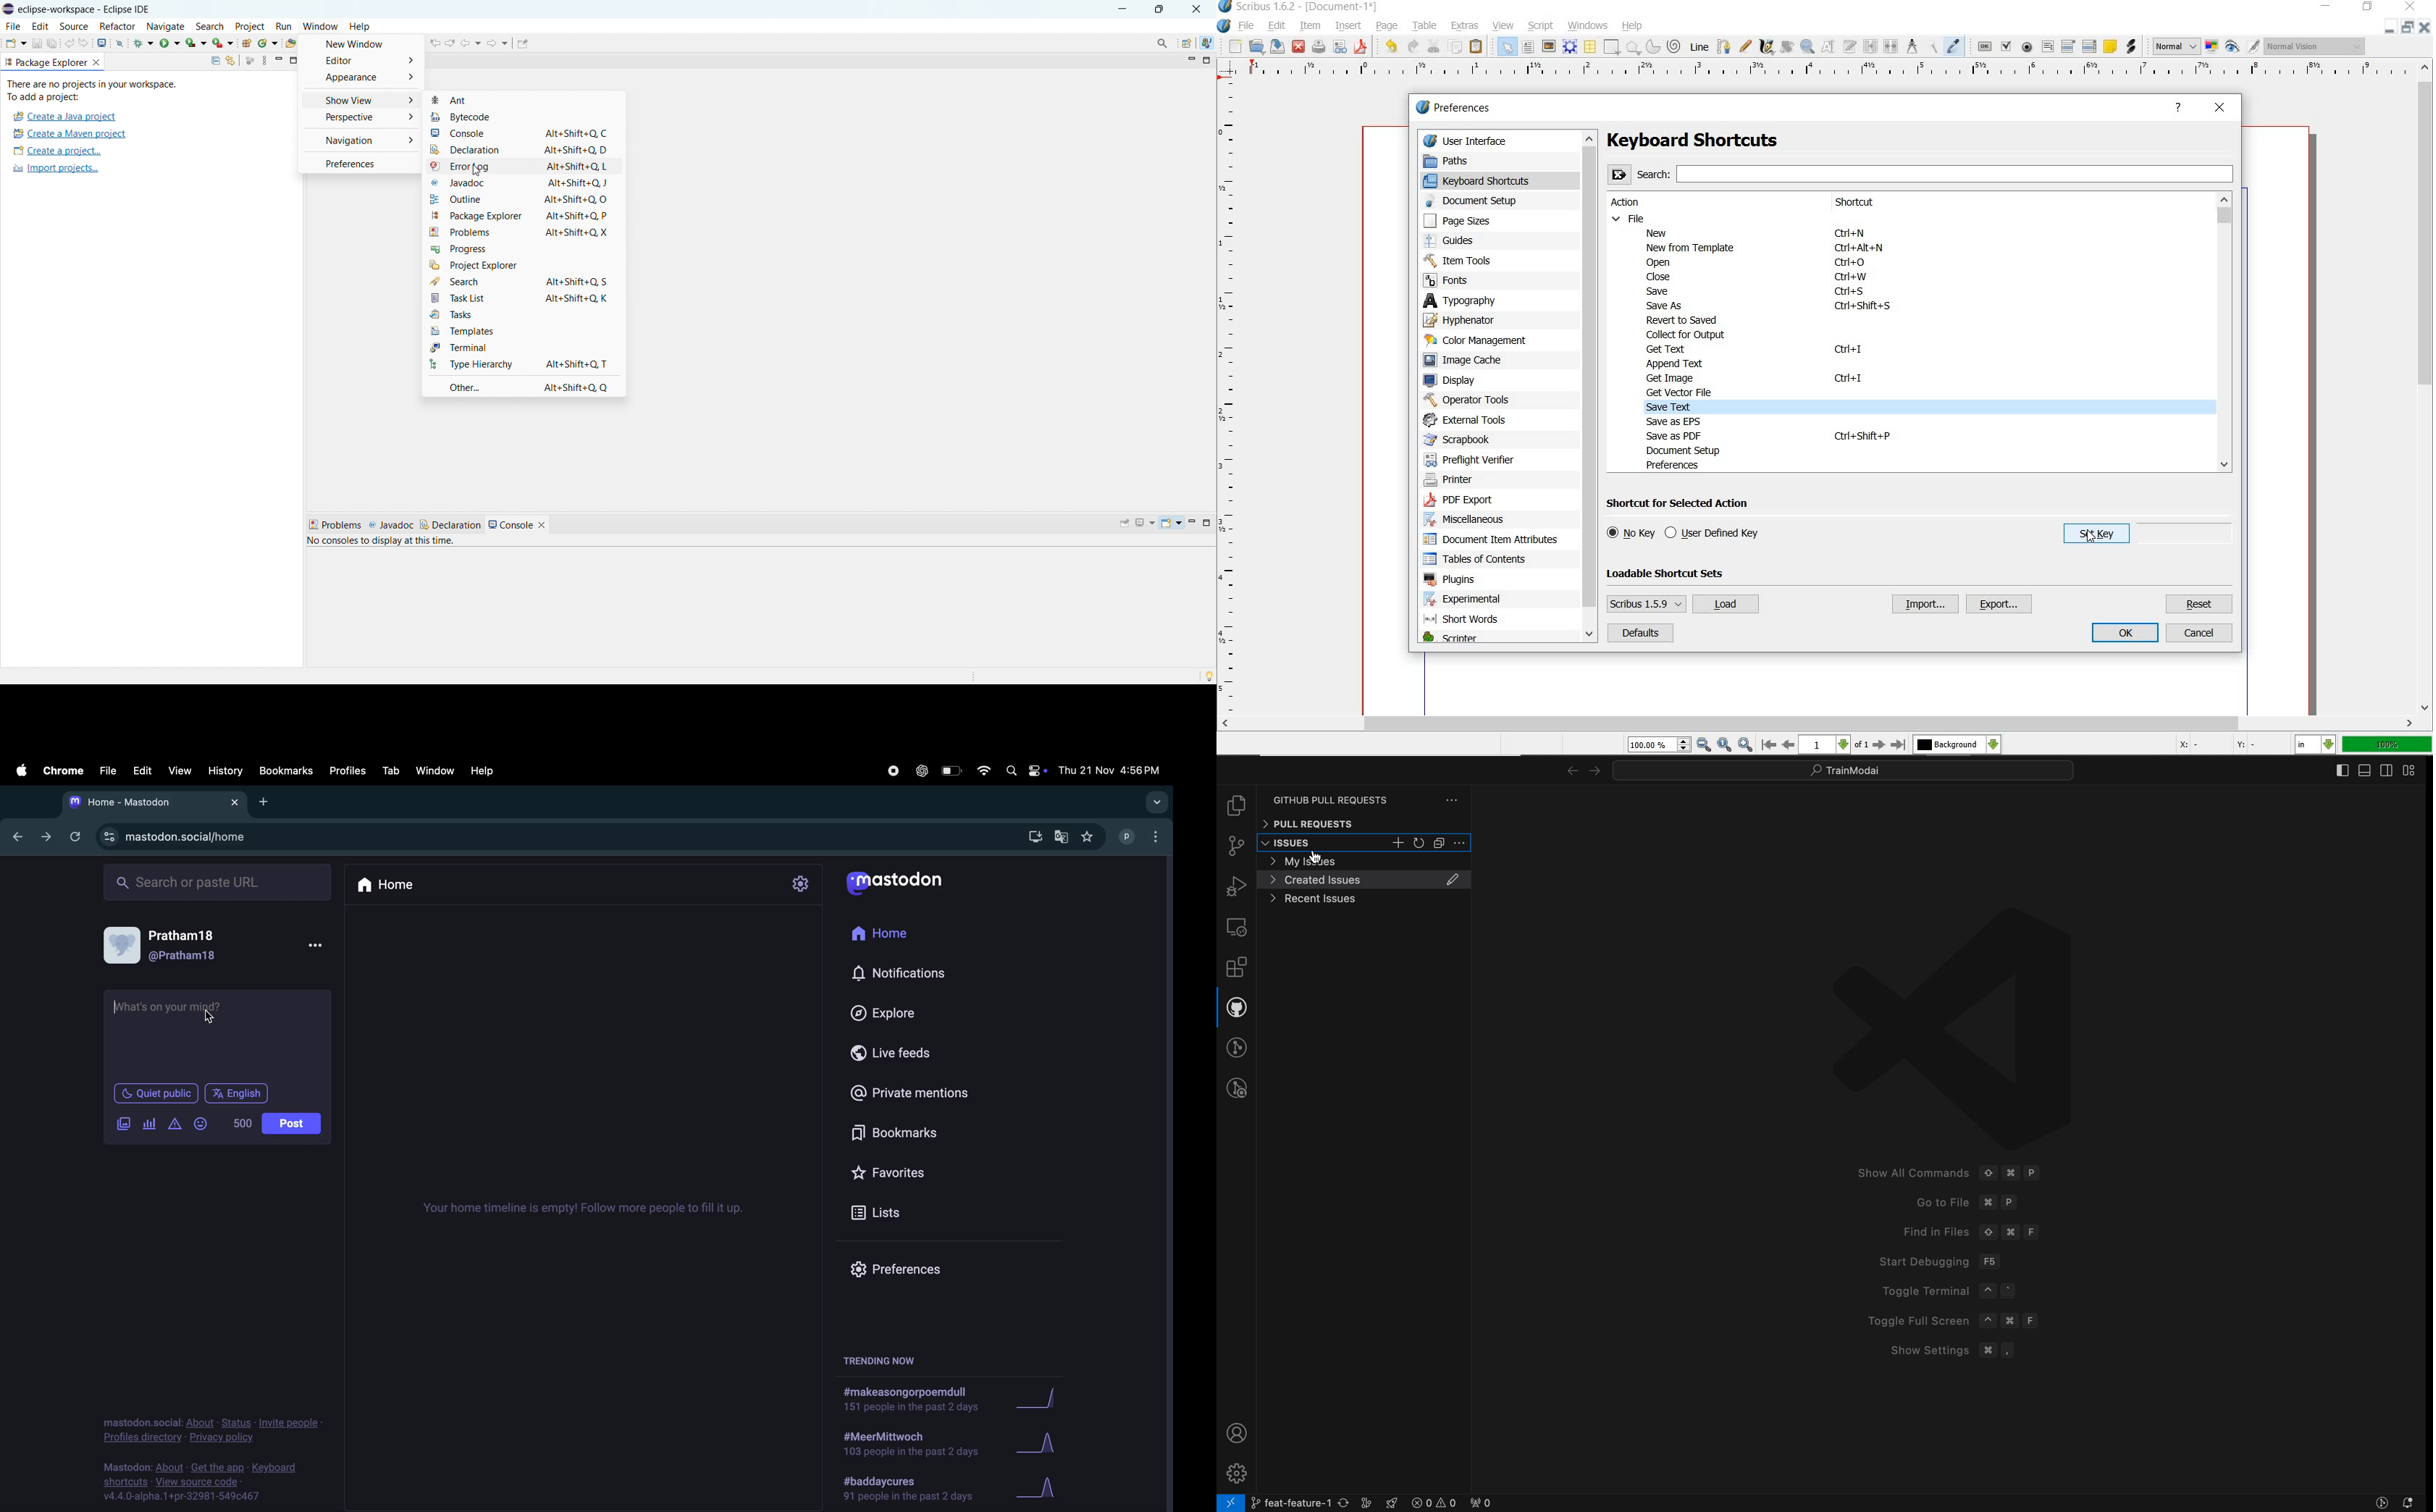 This screenshot has height=1512, width=2436. Describe the element at coordinates (1010, 771) in the screenshot. I see `spotlight search` at that location.